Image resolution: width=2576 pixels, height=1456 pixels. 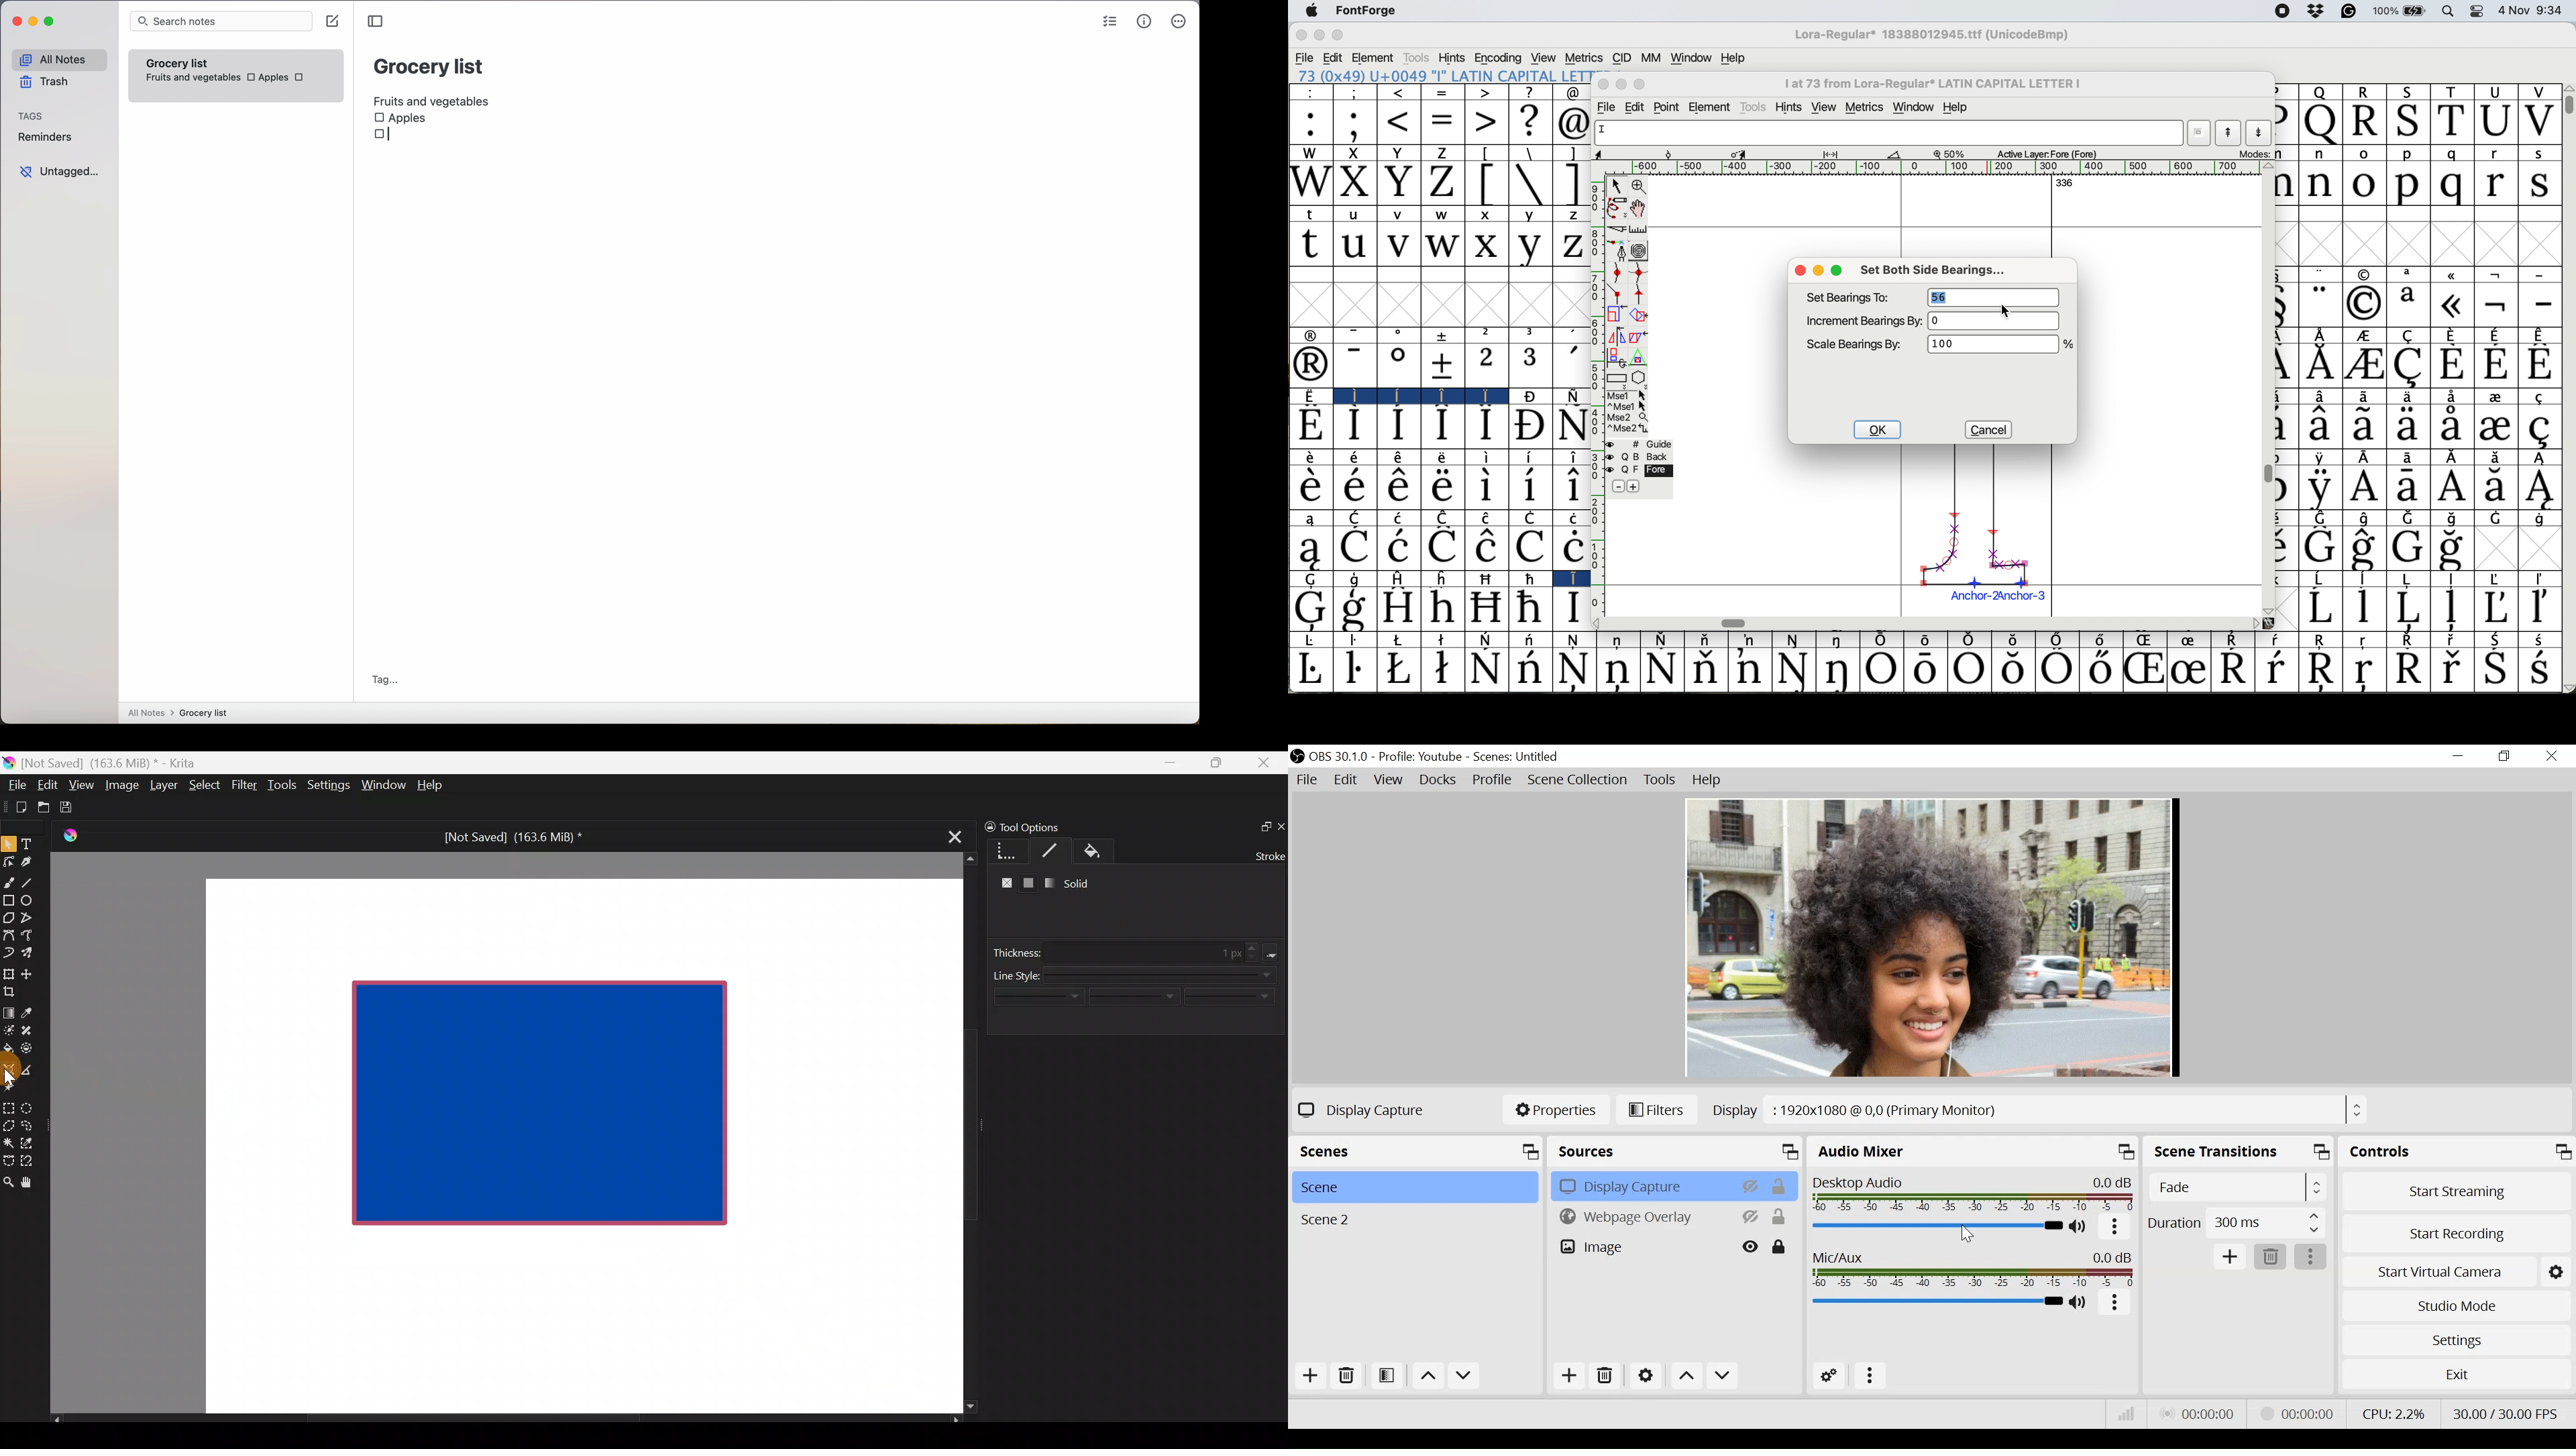 I want to click on Image Source, so click(x=1644, y=1248).